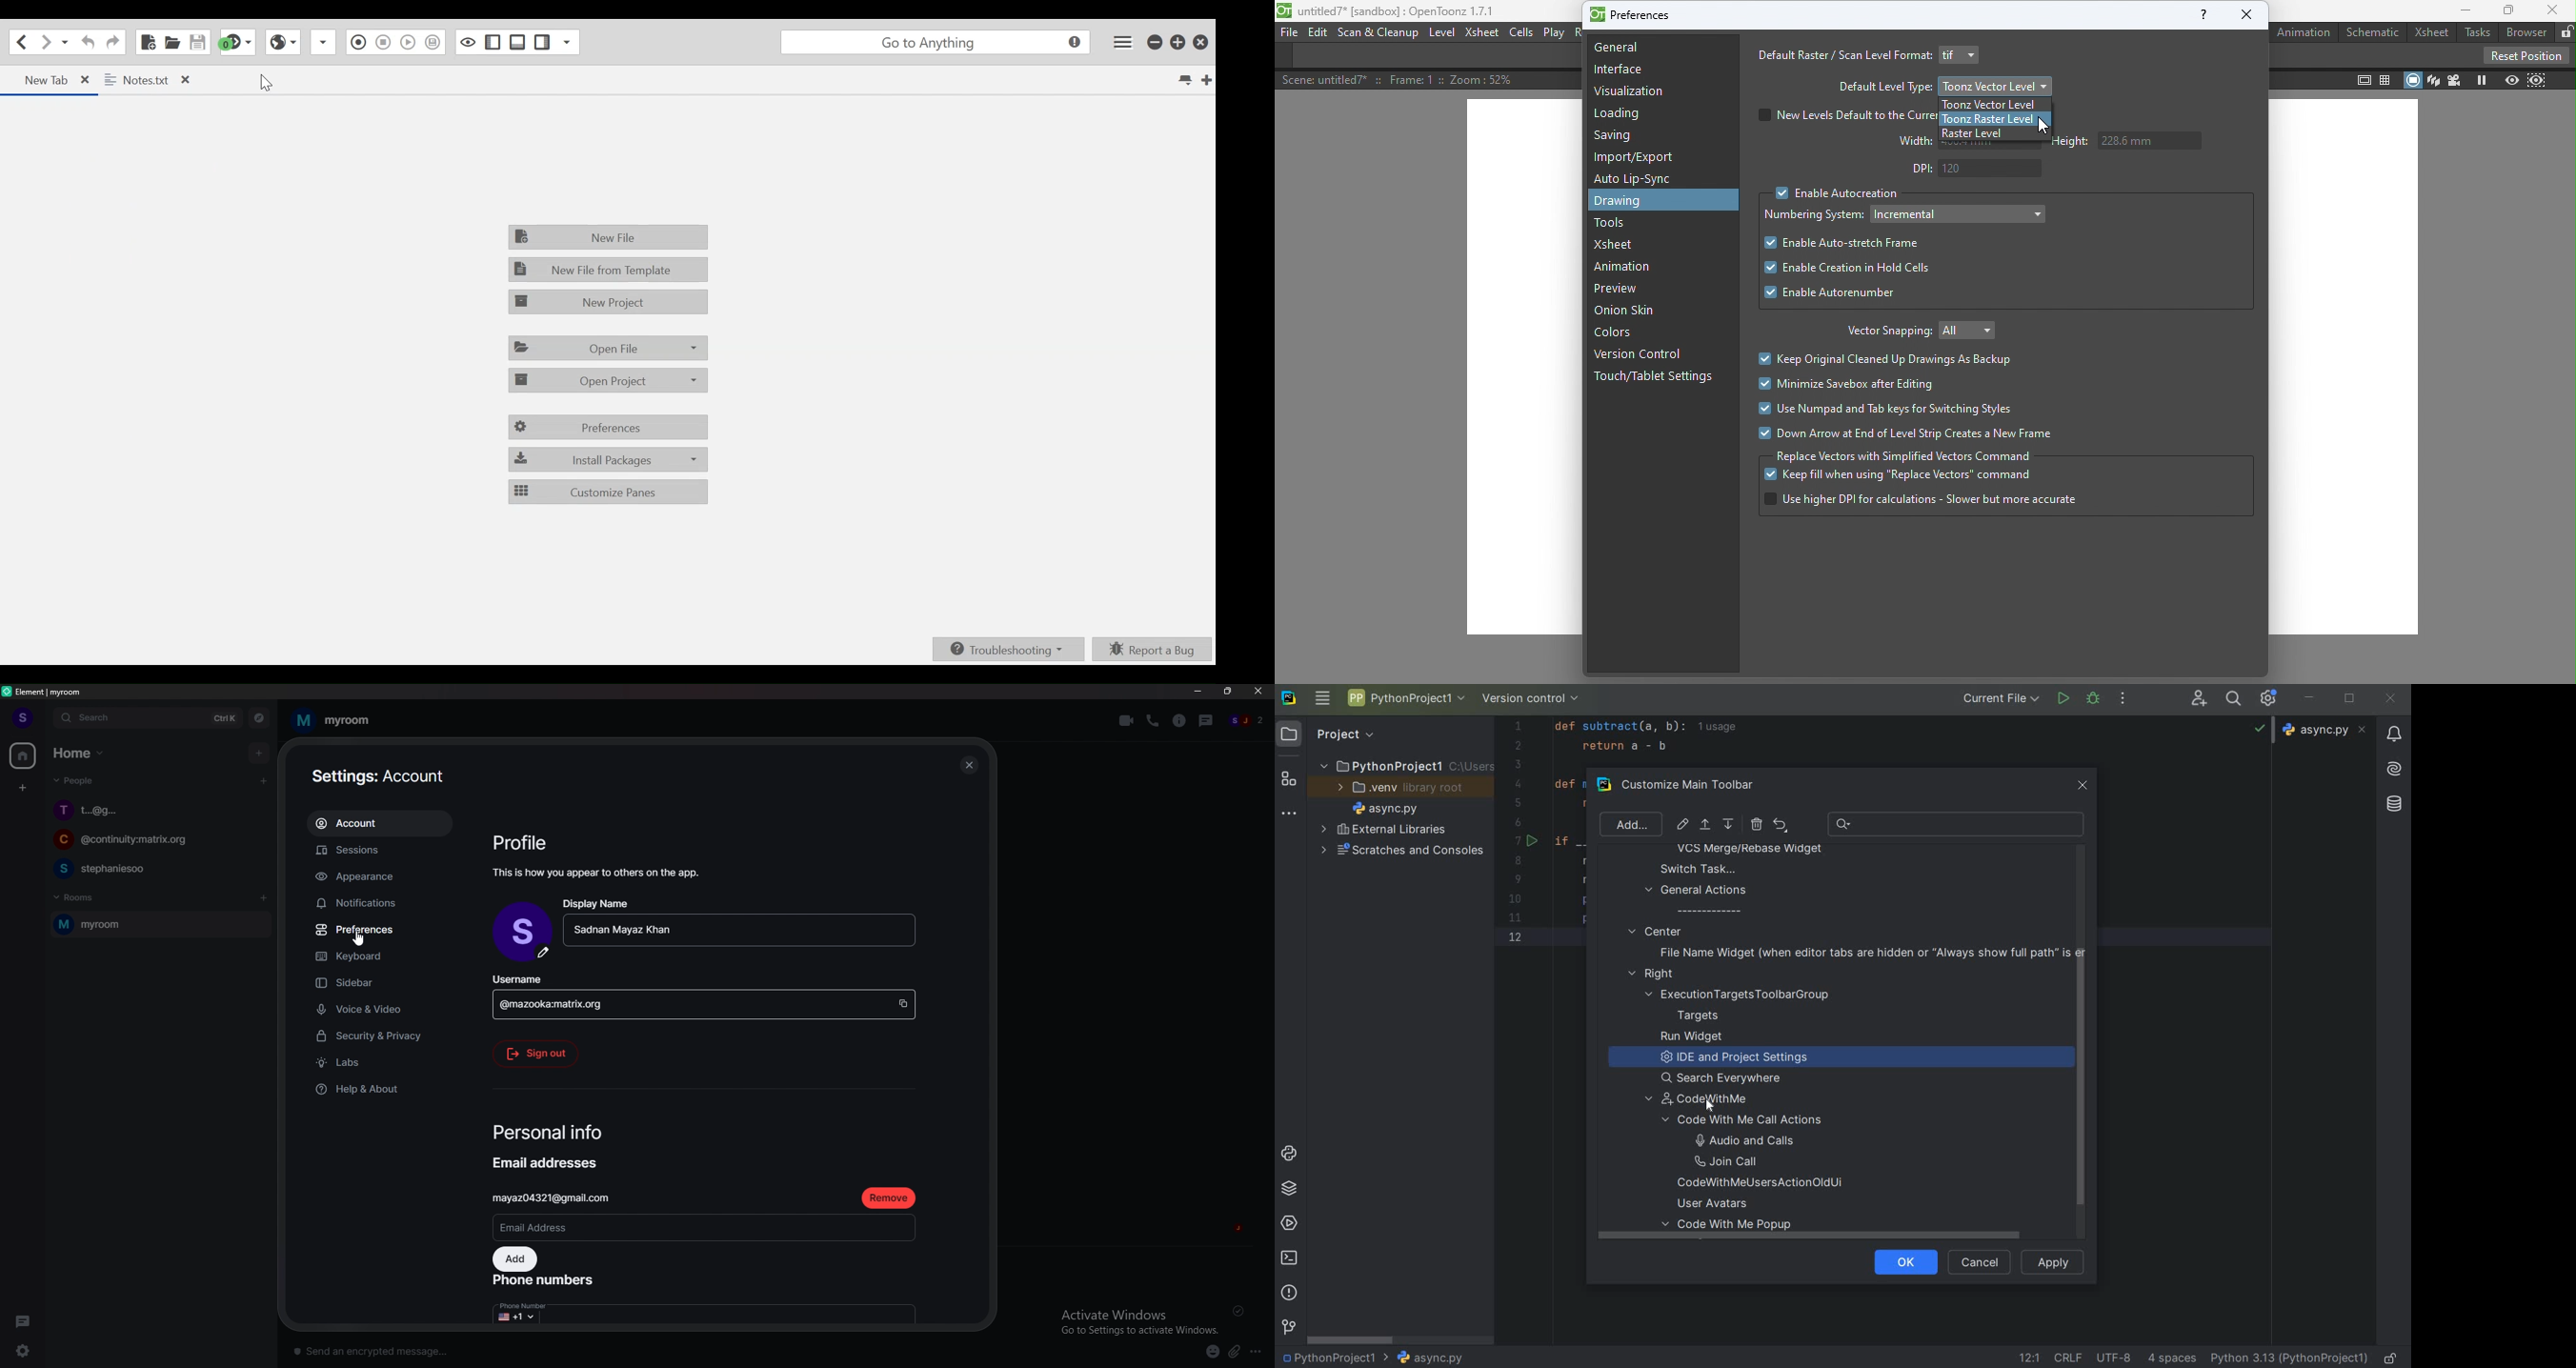 The height and width of the screenshot is (1372, 2576). What do you see at coordinates (378, 958) in the screenshot?
I see `keyboard` at bounding box center [378, 958].